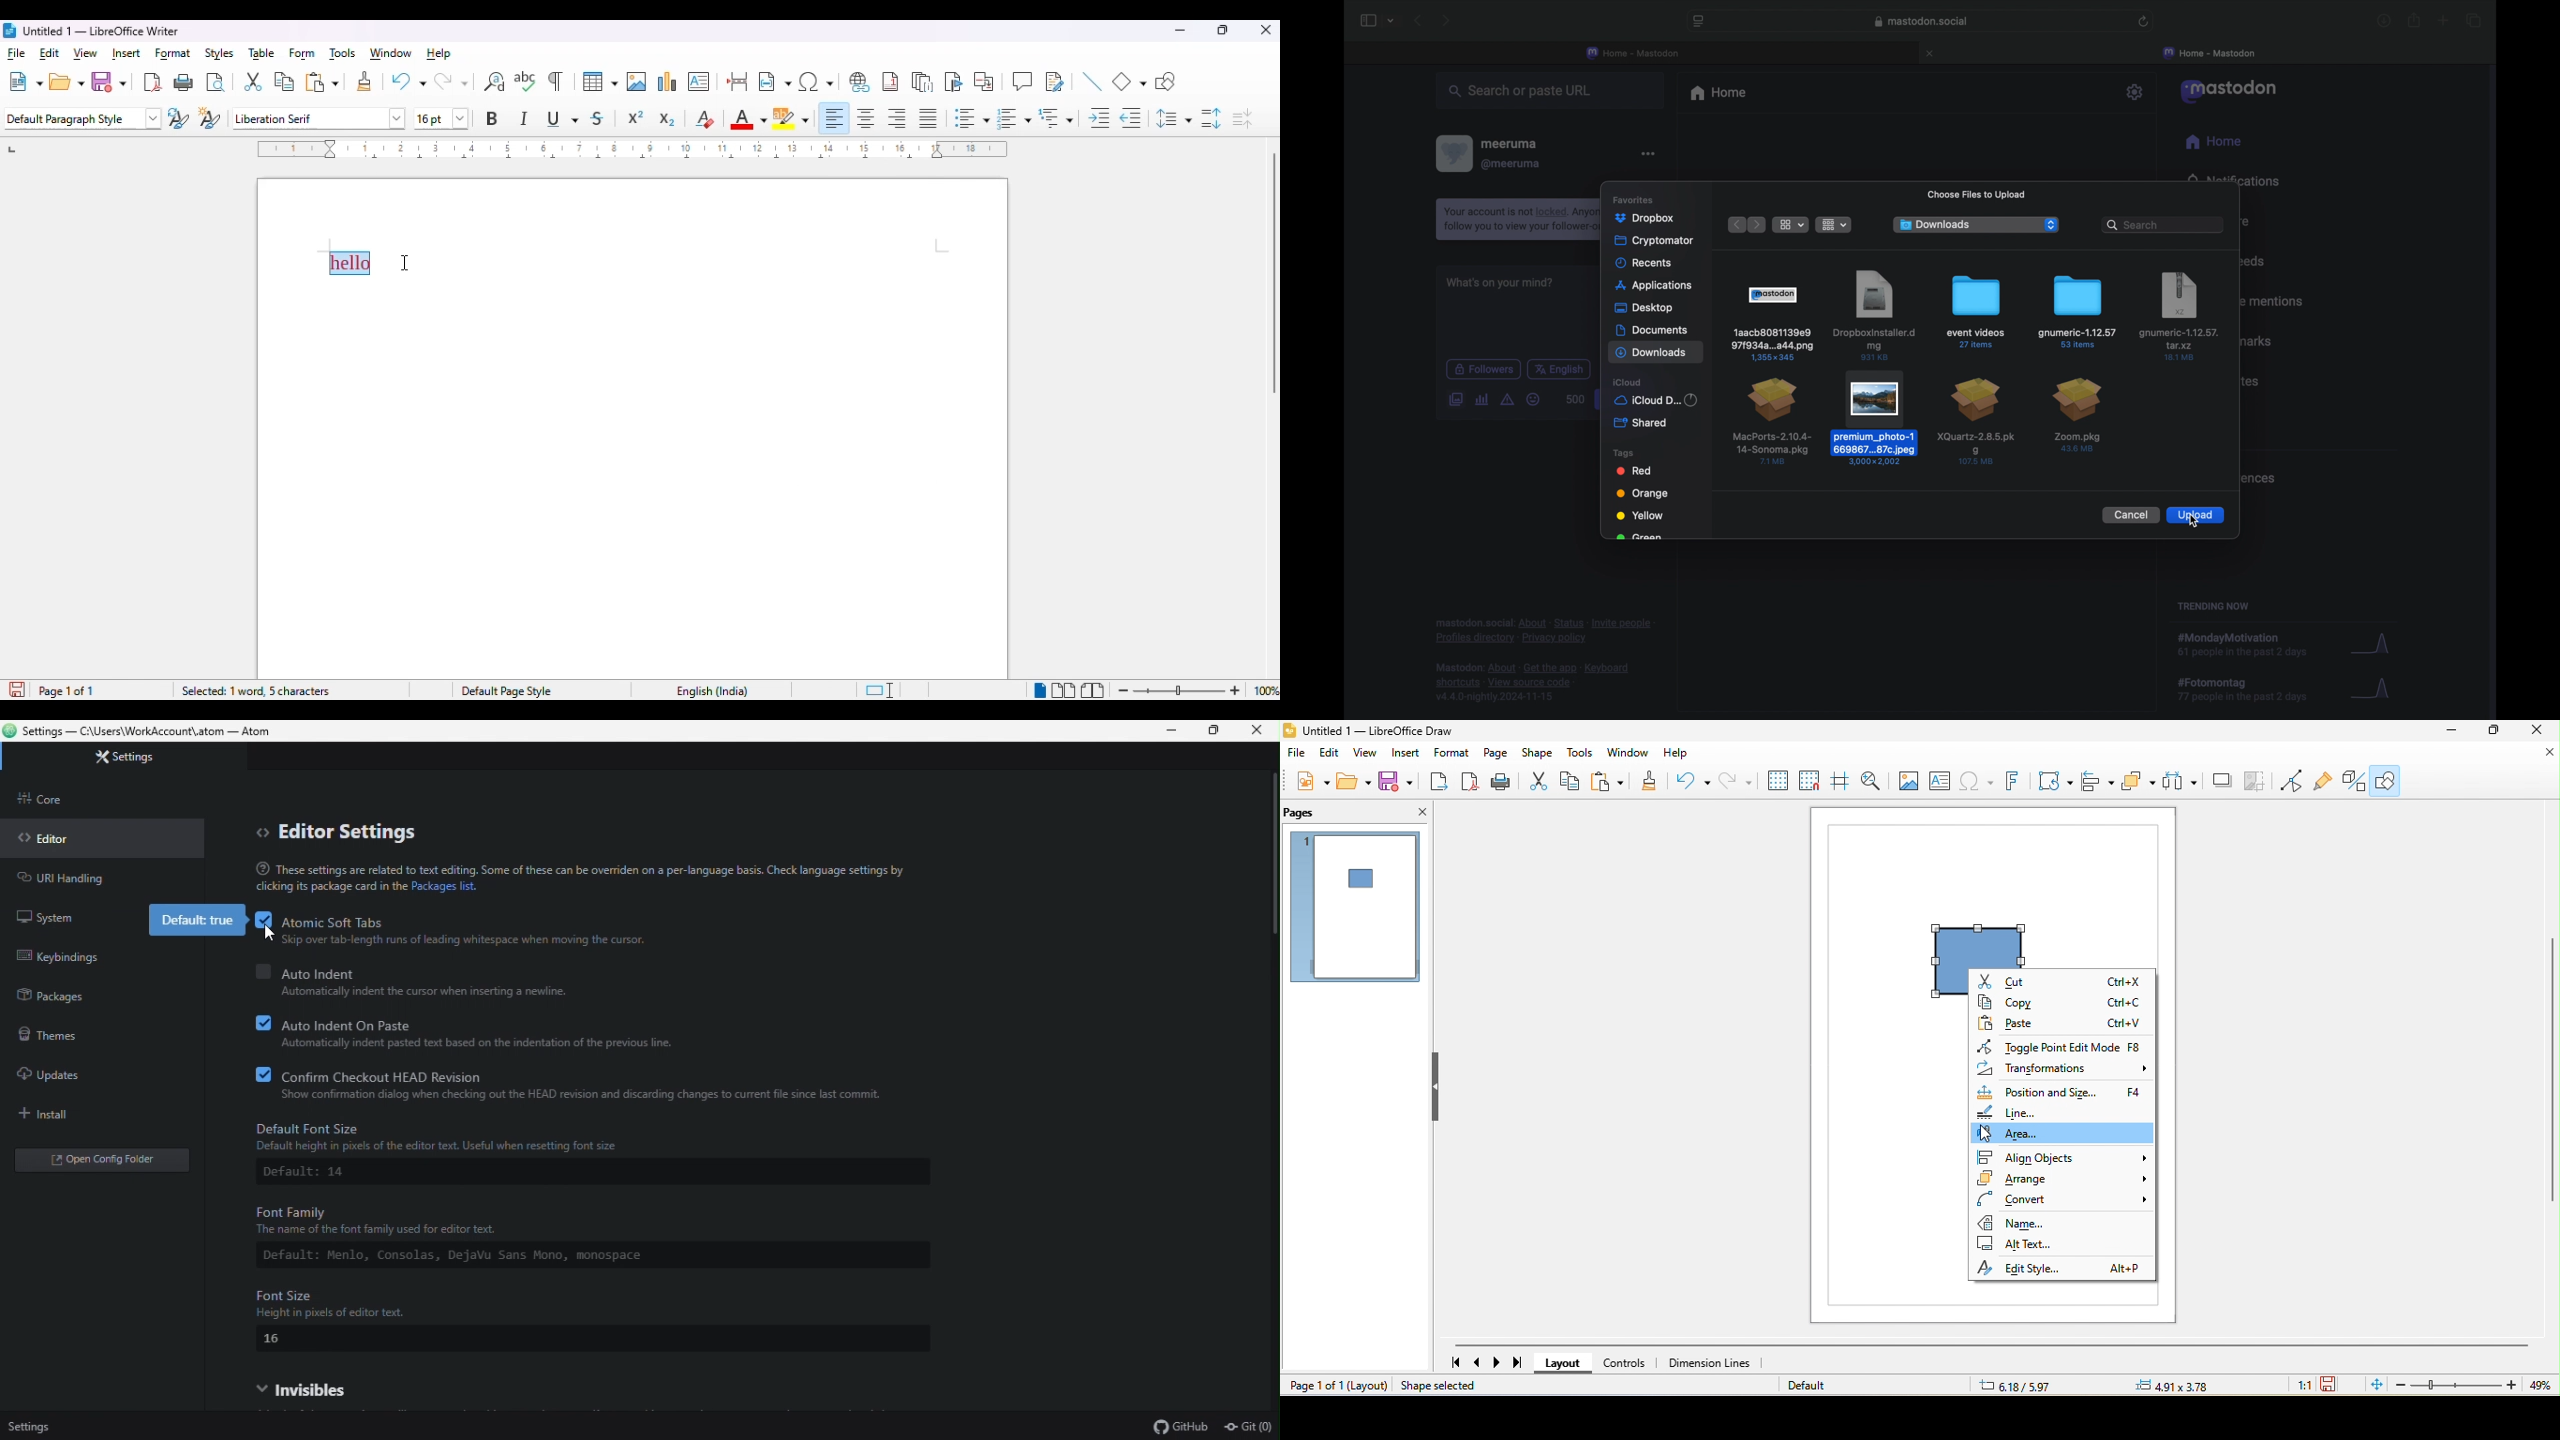  What do you see at coordinates (450, 81) in the screenshot?
I see `redo` at bounding box center [450, 81].